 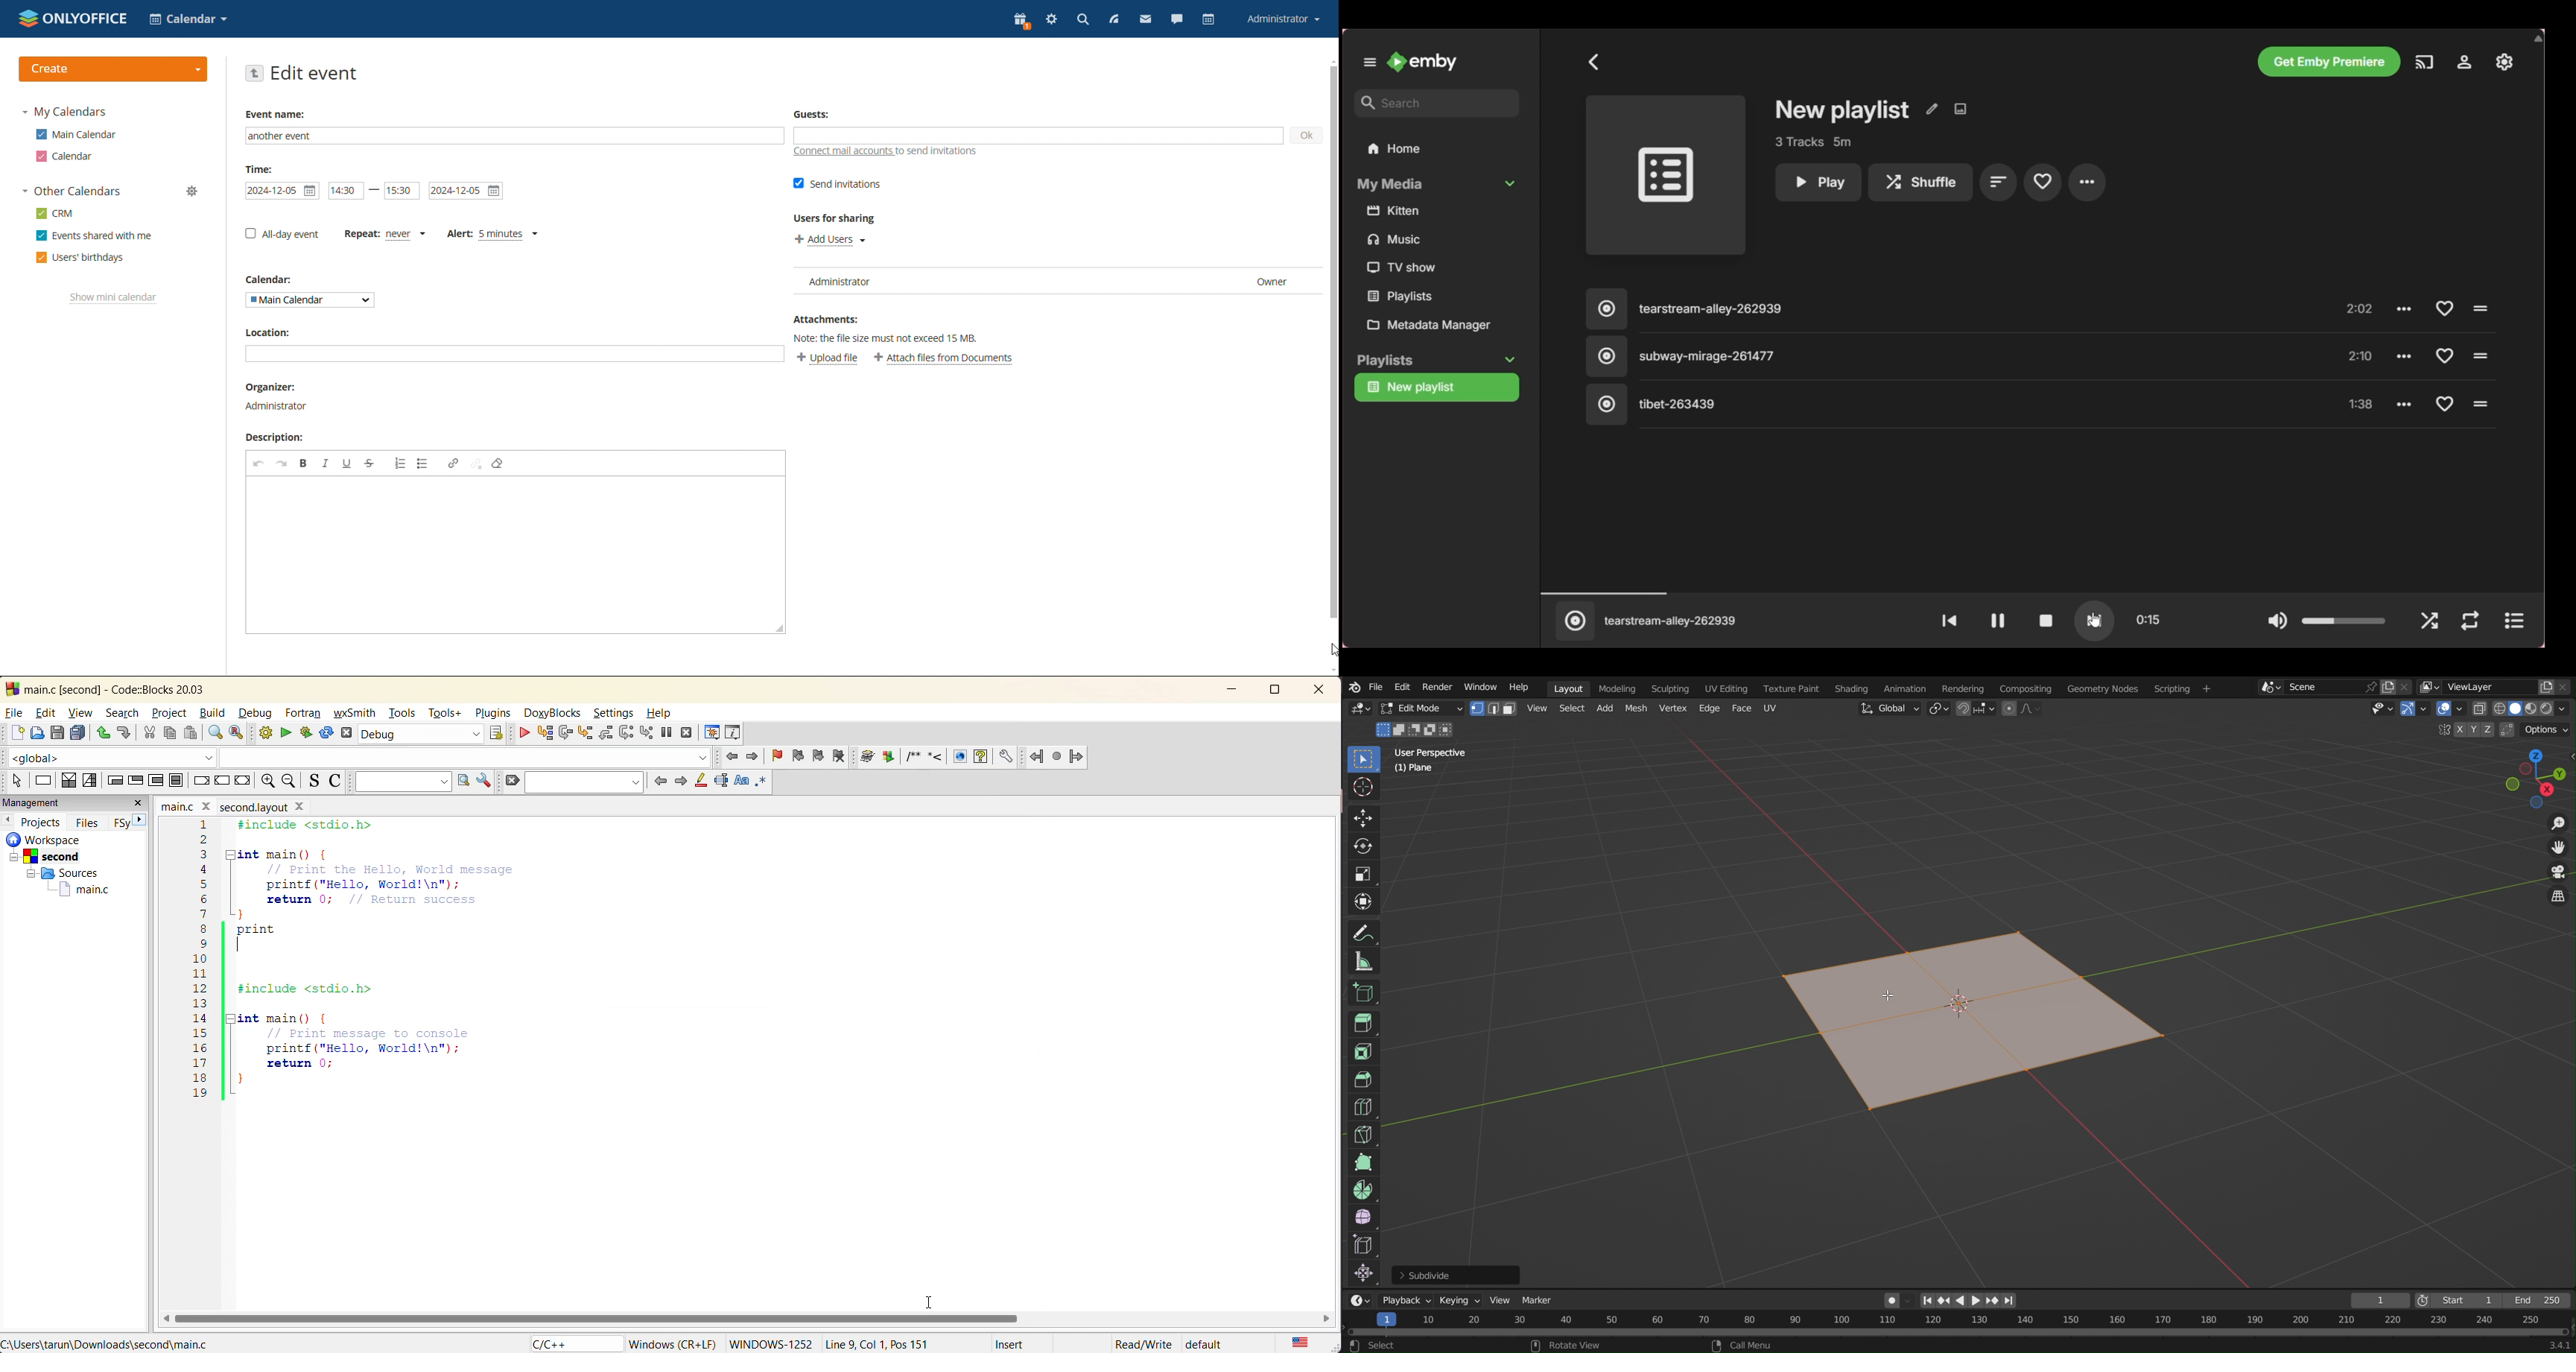 What do you see at coordinates (2363, 354) in the screenshot?
I see `2:10` at bounding box center [2363, 354].